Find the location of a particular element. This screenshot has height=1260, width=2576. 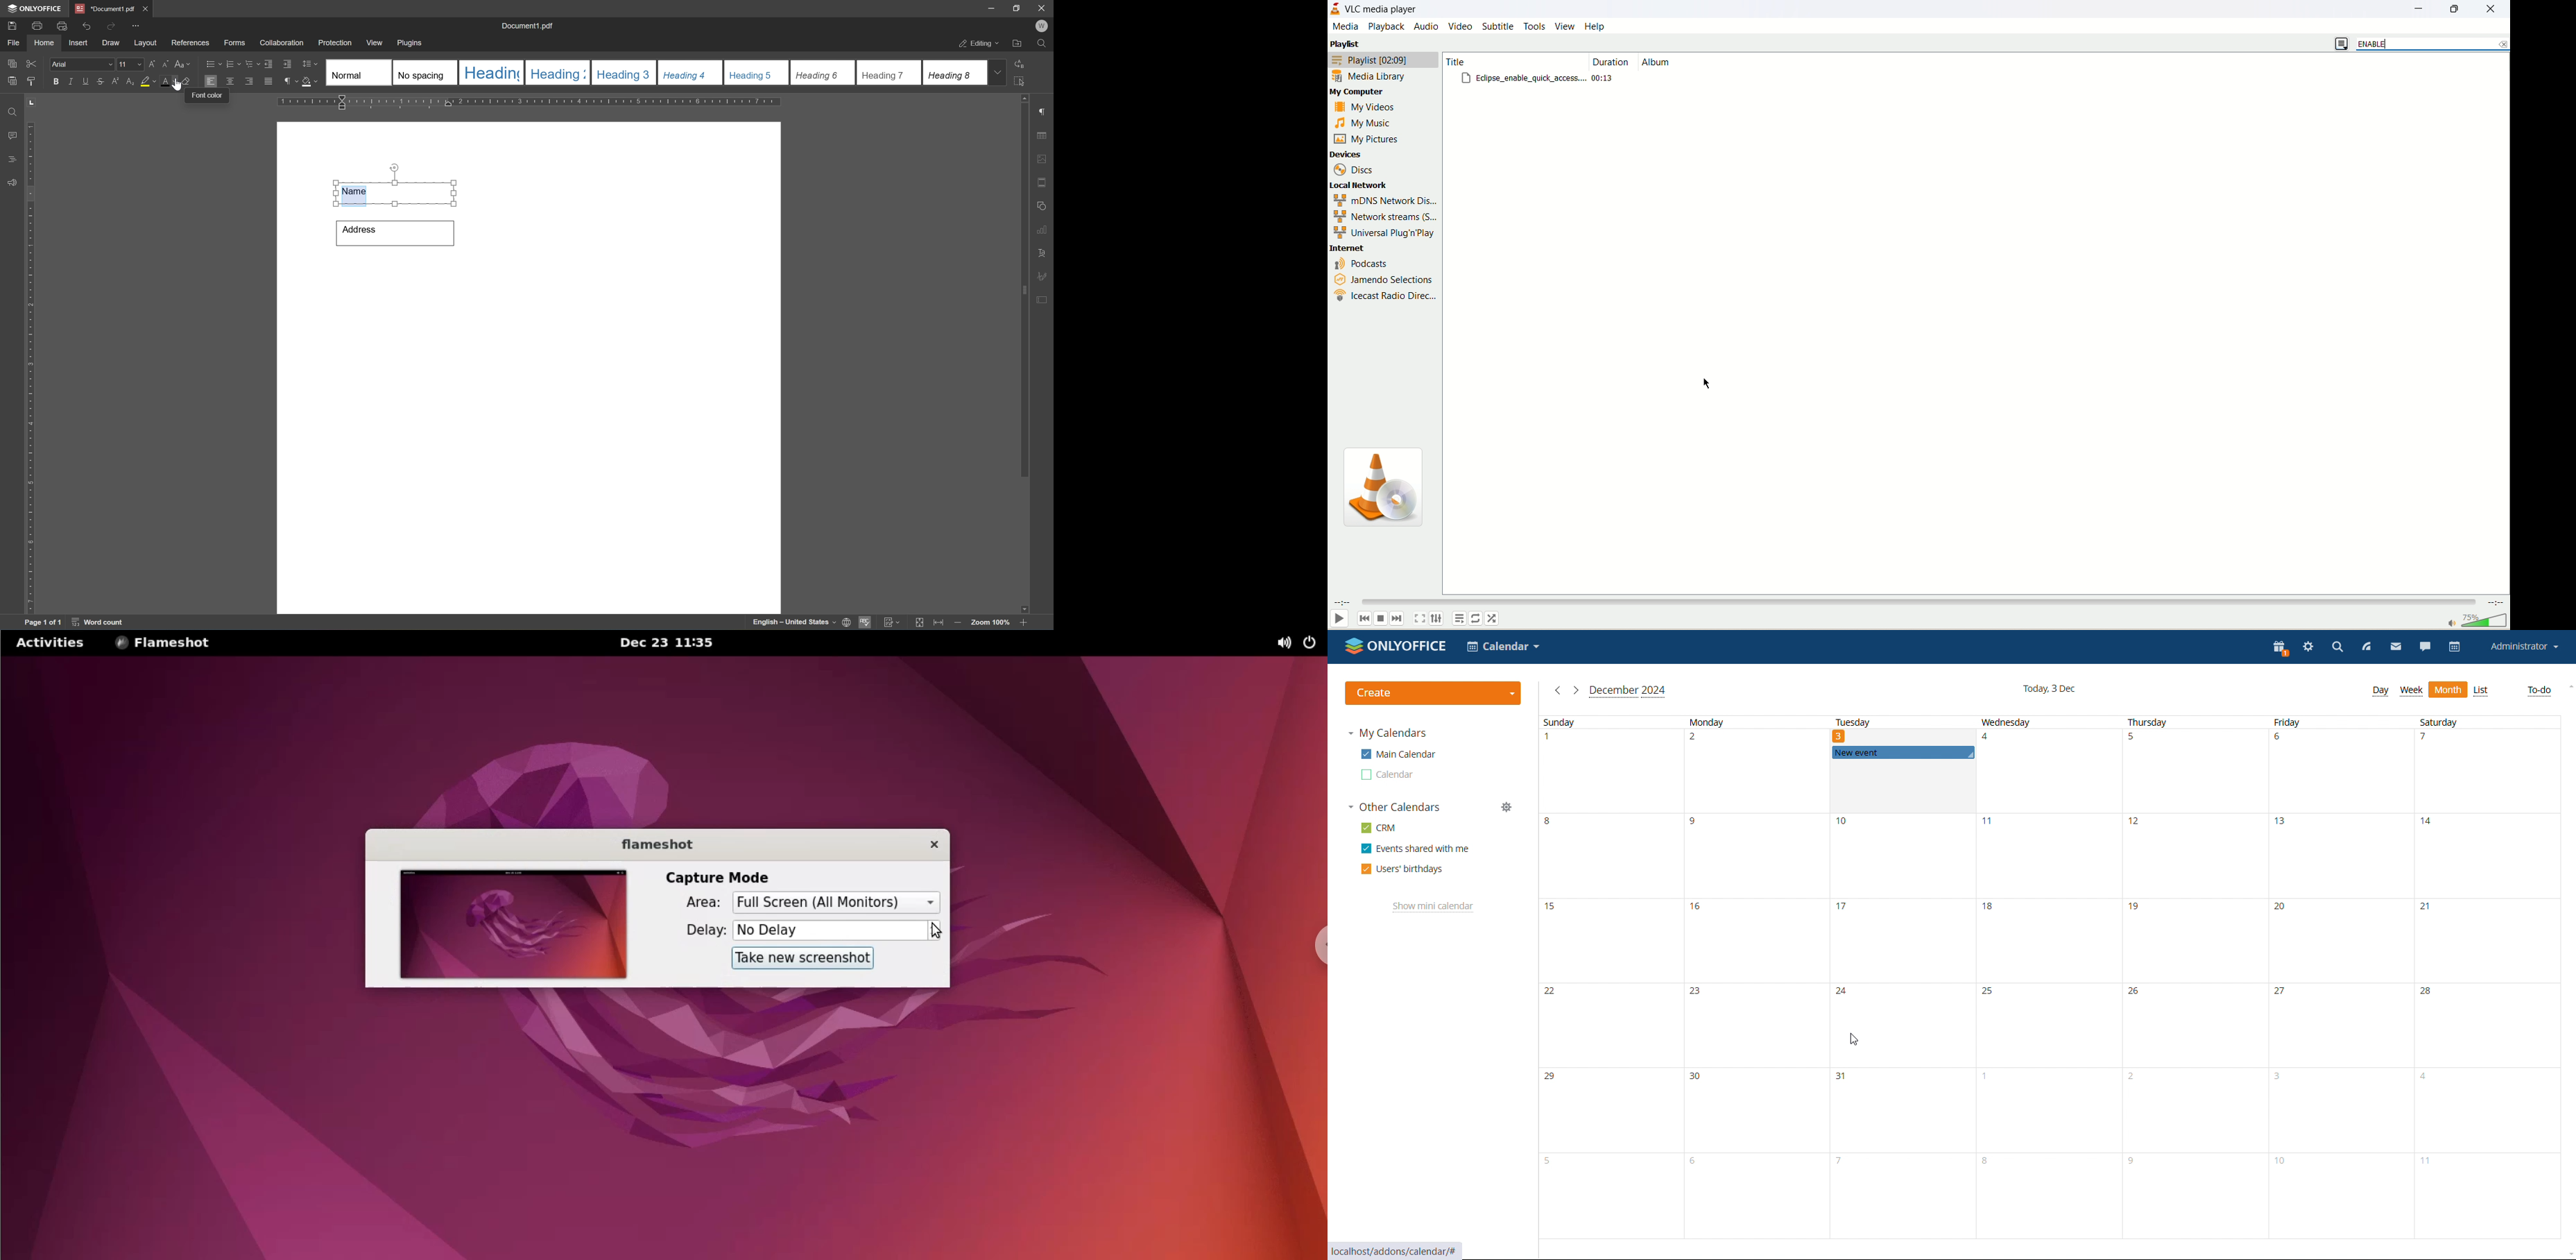

delay time is located at coordinates (829, 930).